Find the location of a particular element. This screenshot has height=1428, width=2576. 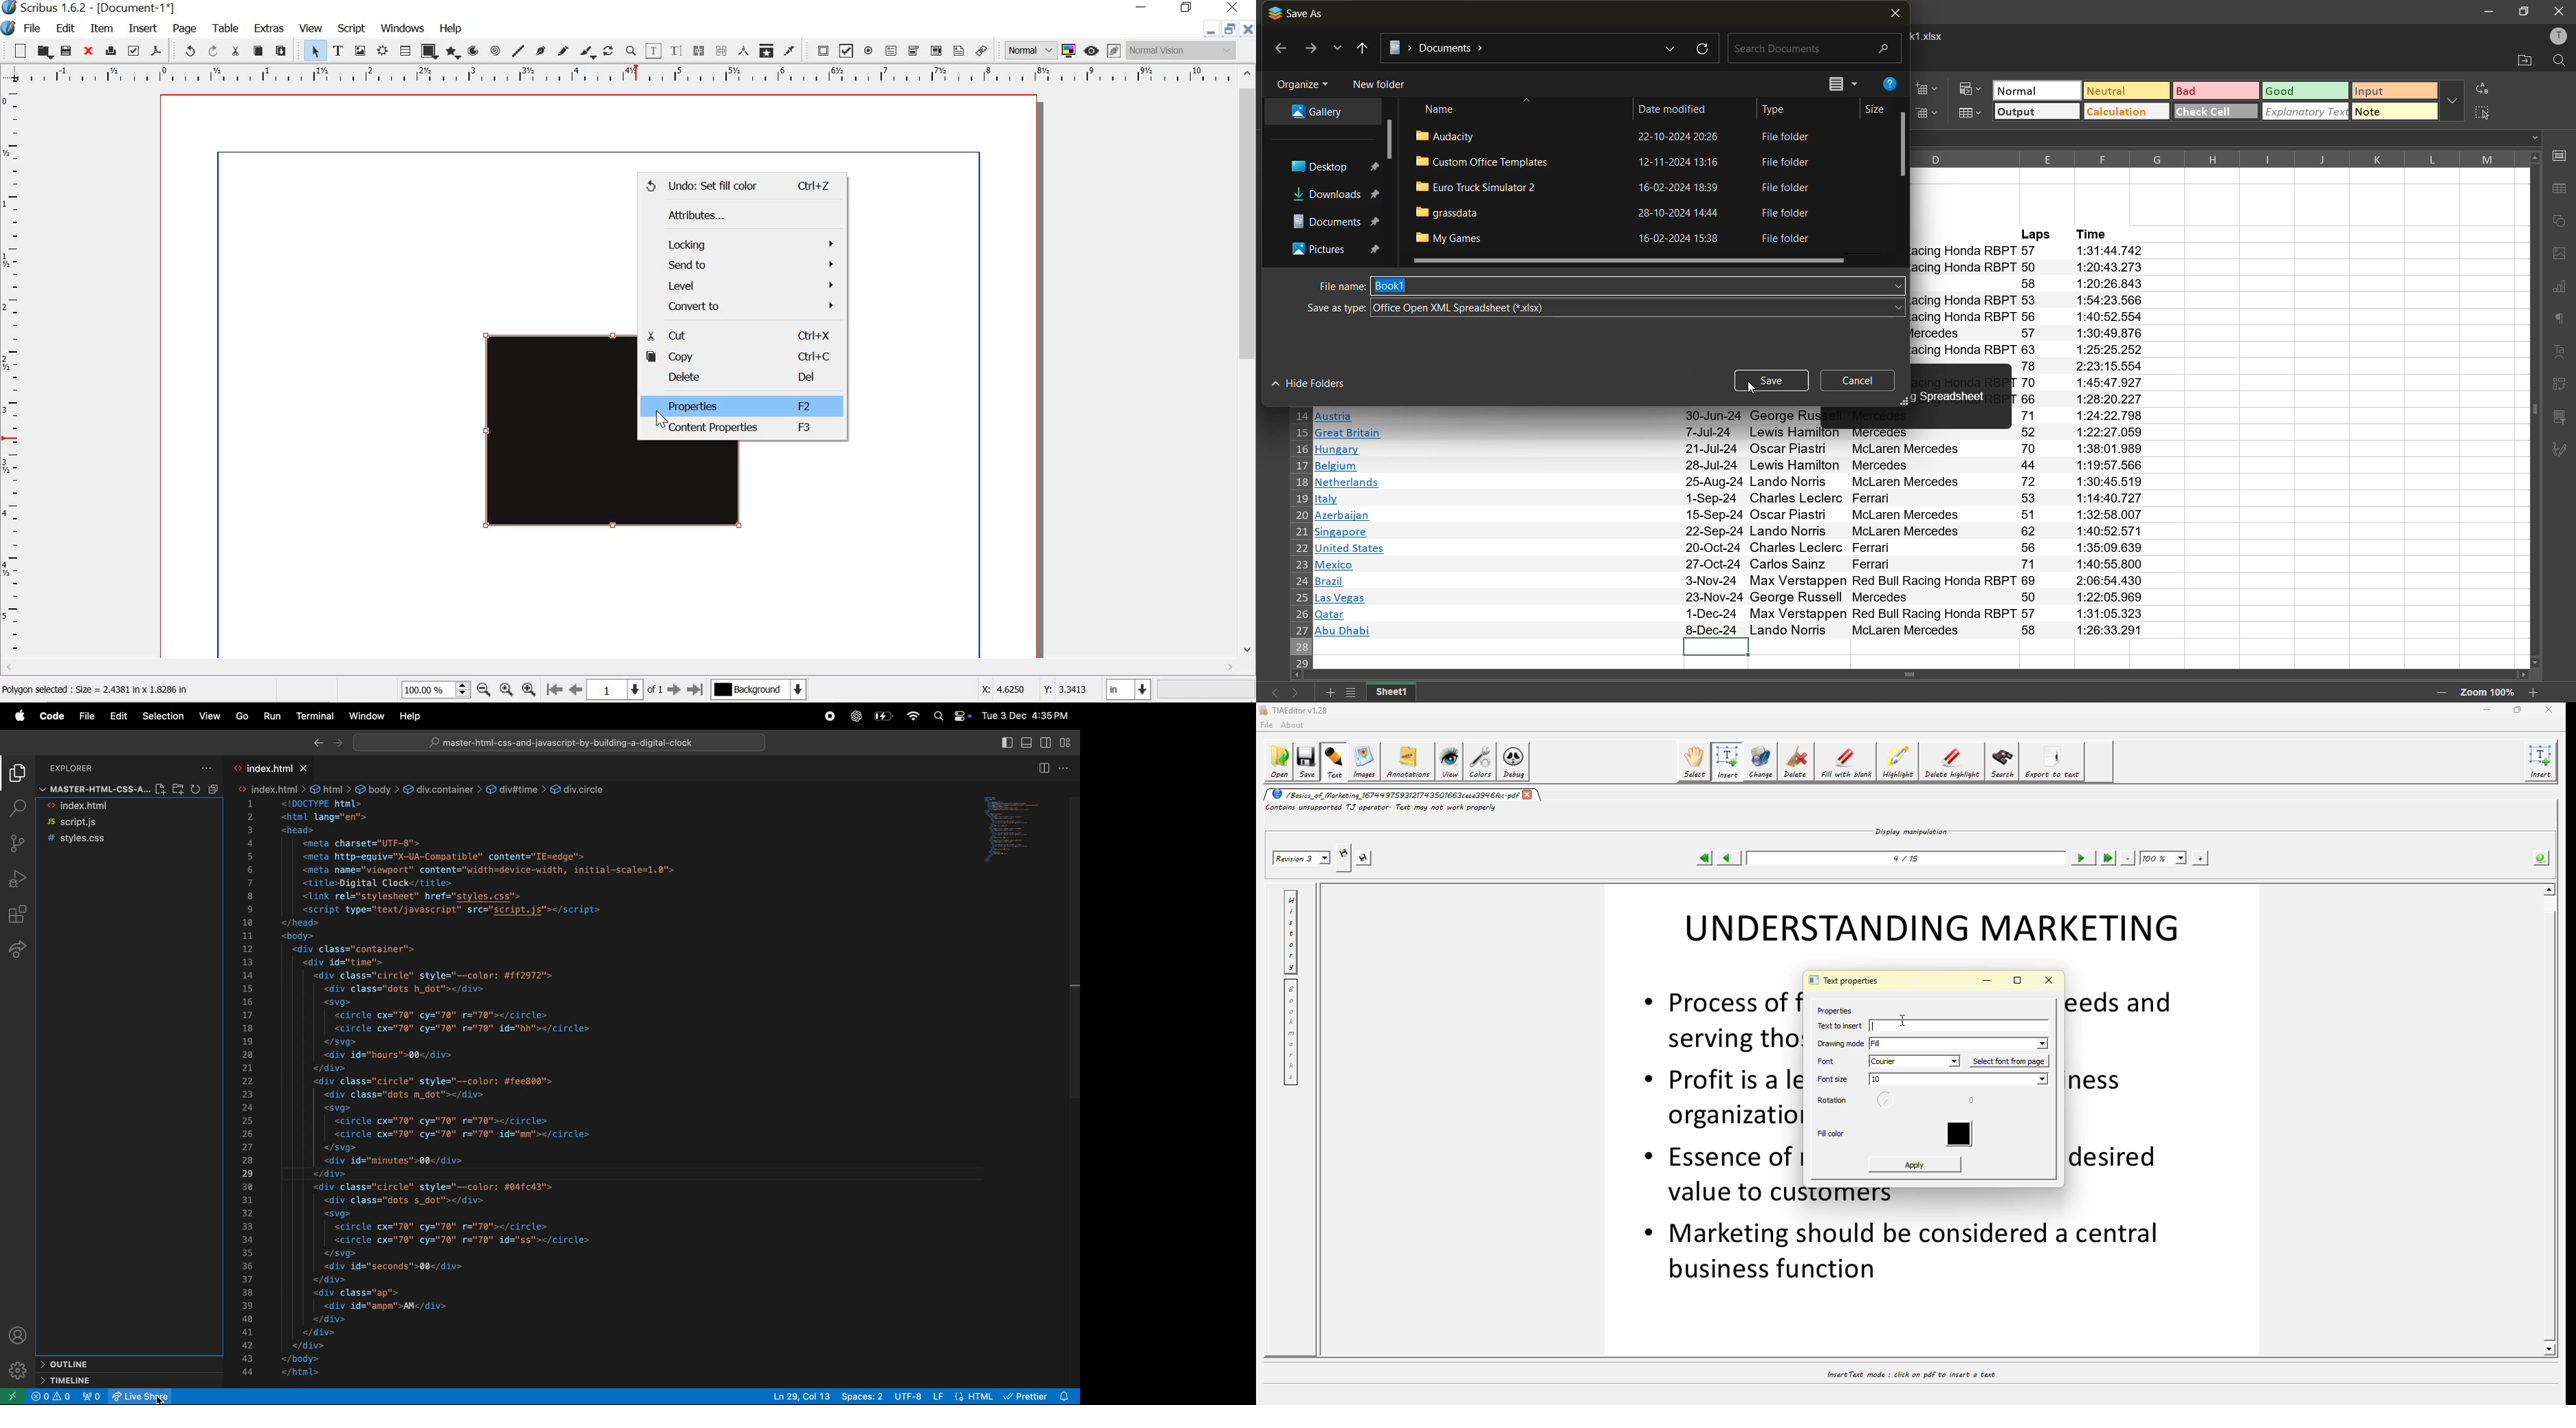

convert to is located at coordinates (744, 309).